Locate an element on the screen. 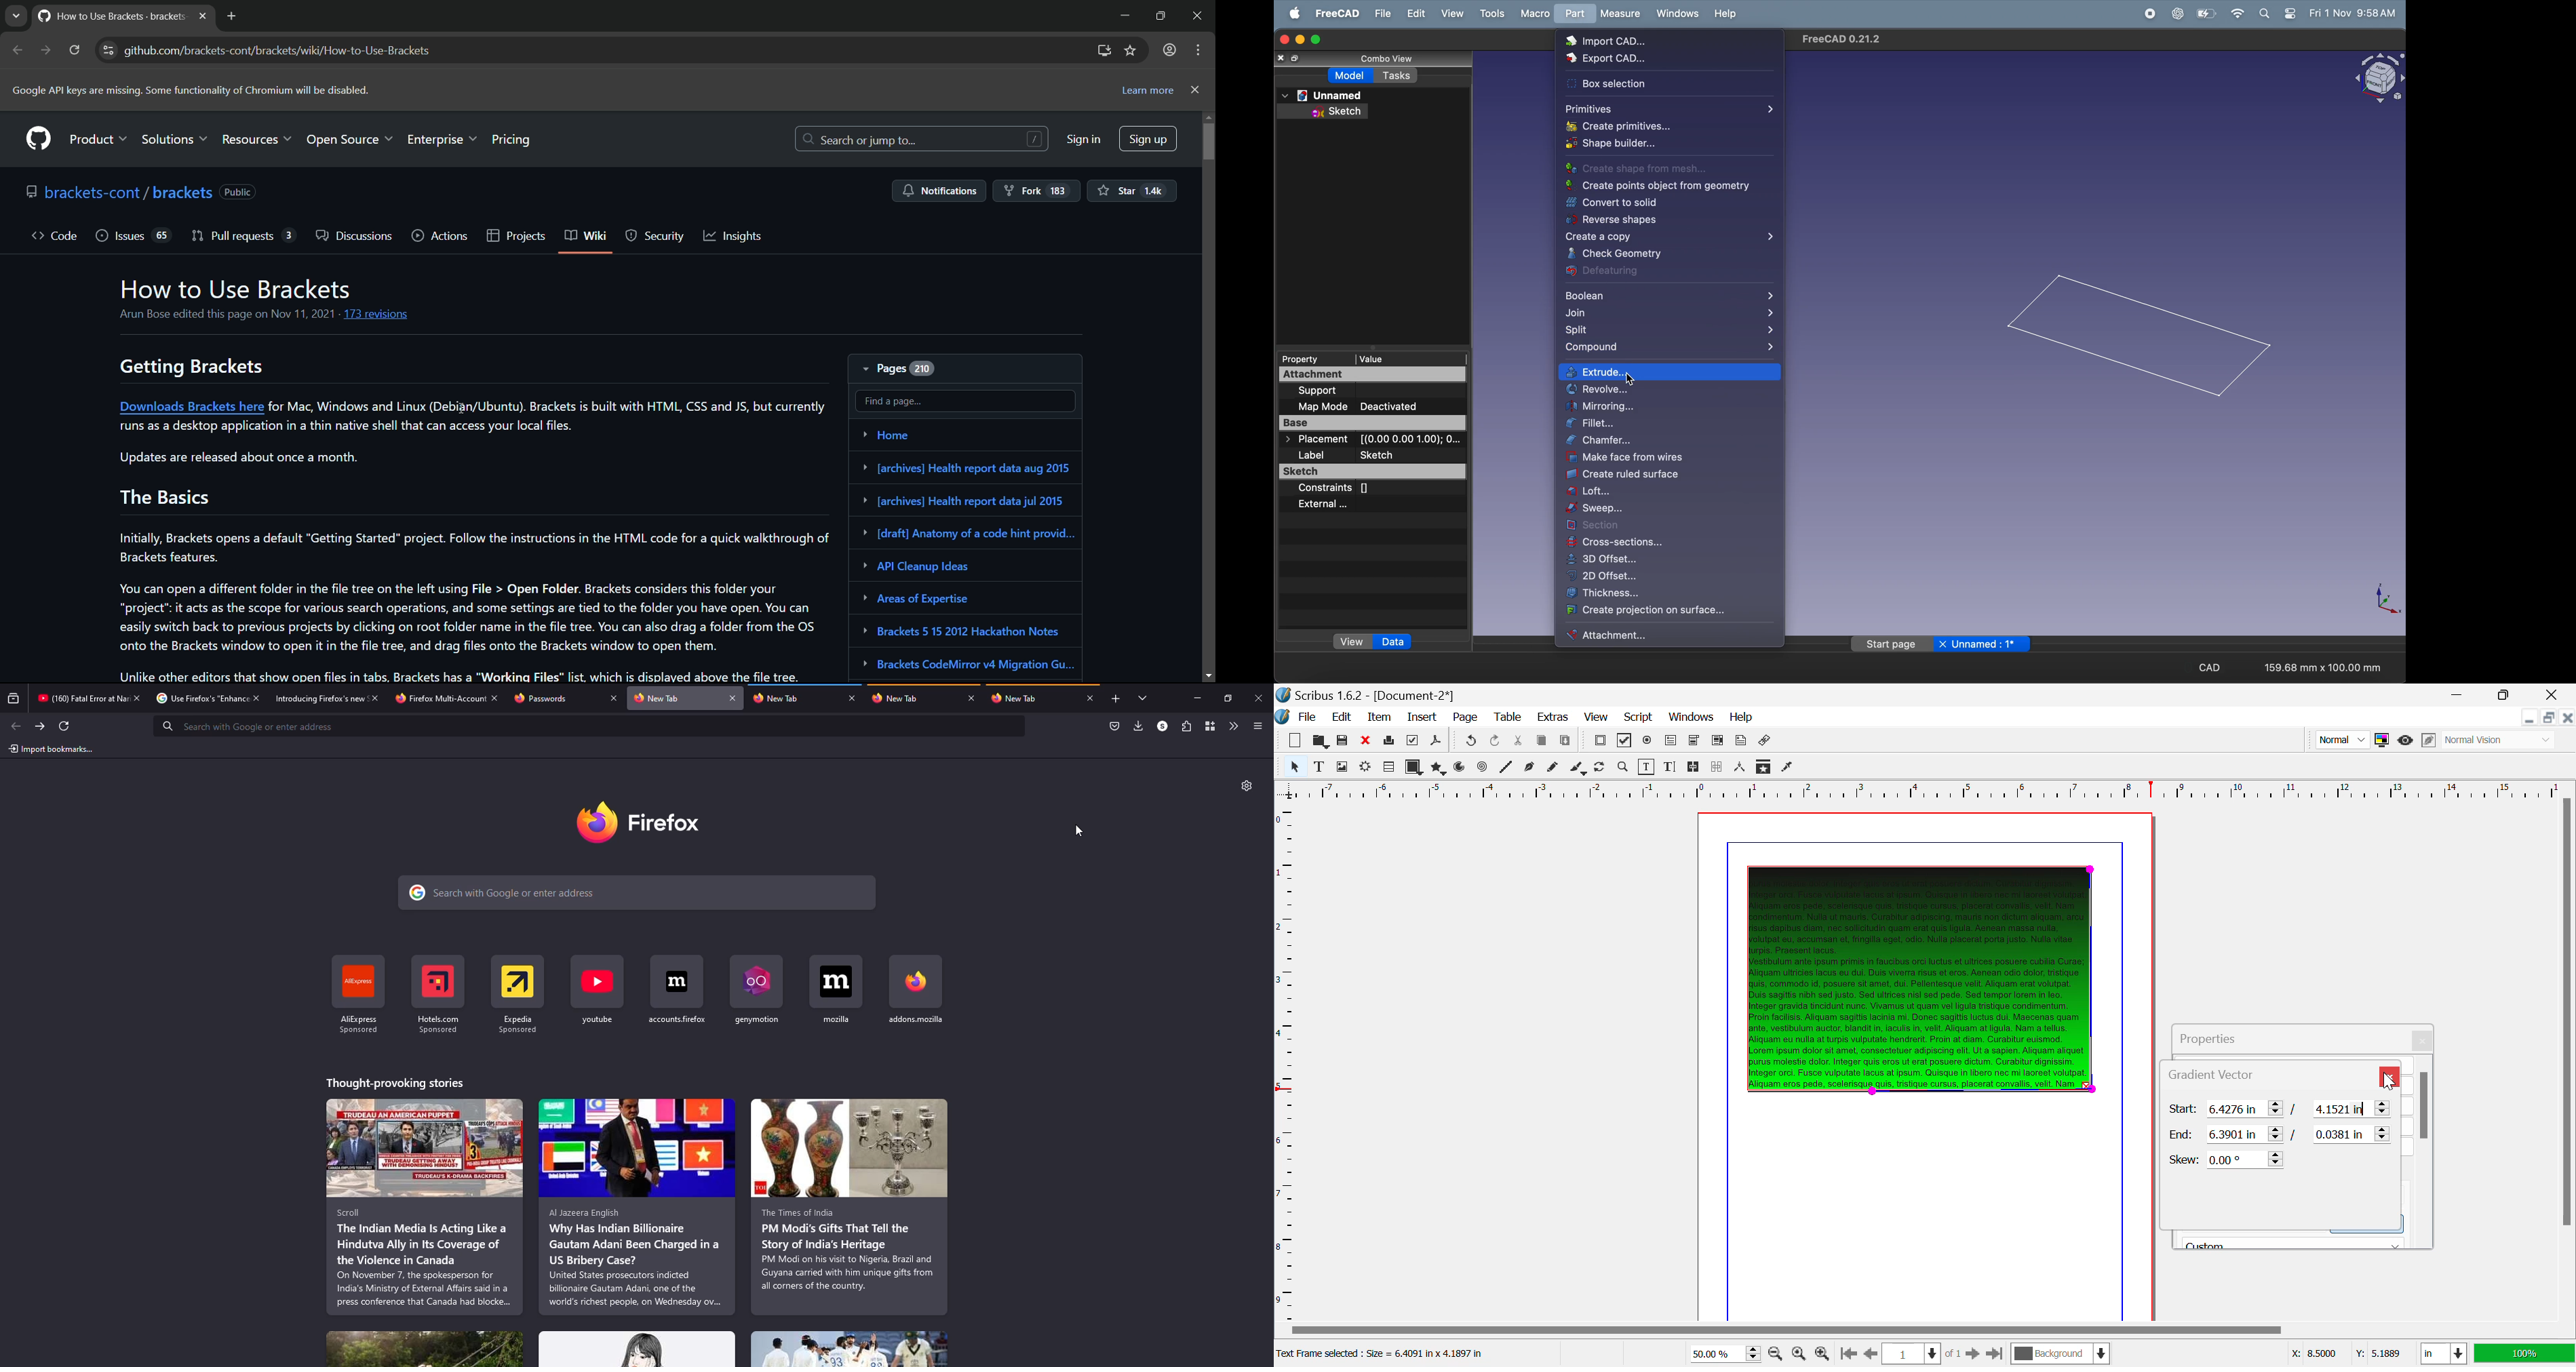 This screenshot has height=1372, width=2576. fillet is located at coordinates (1671, 425).